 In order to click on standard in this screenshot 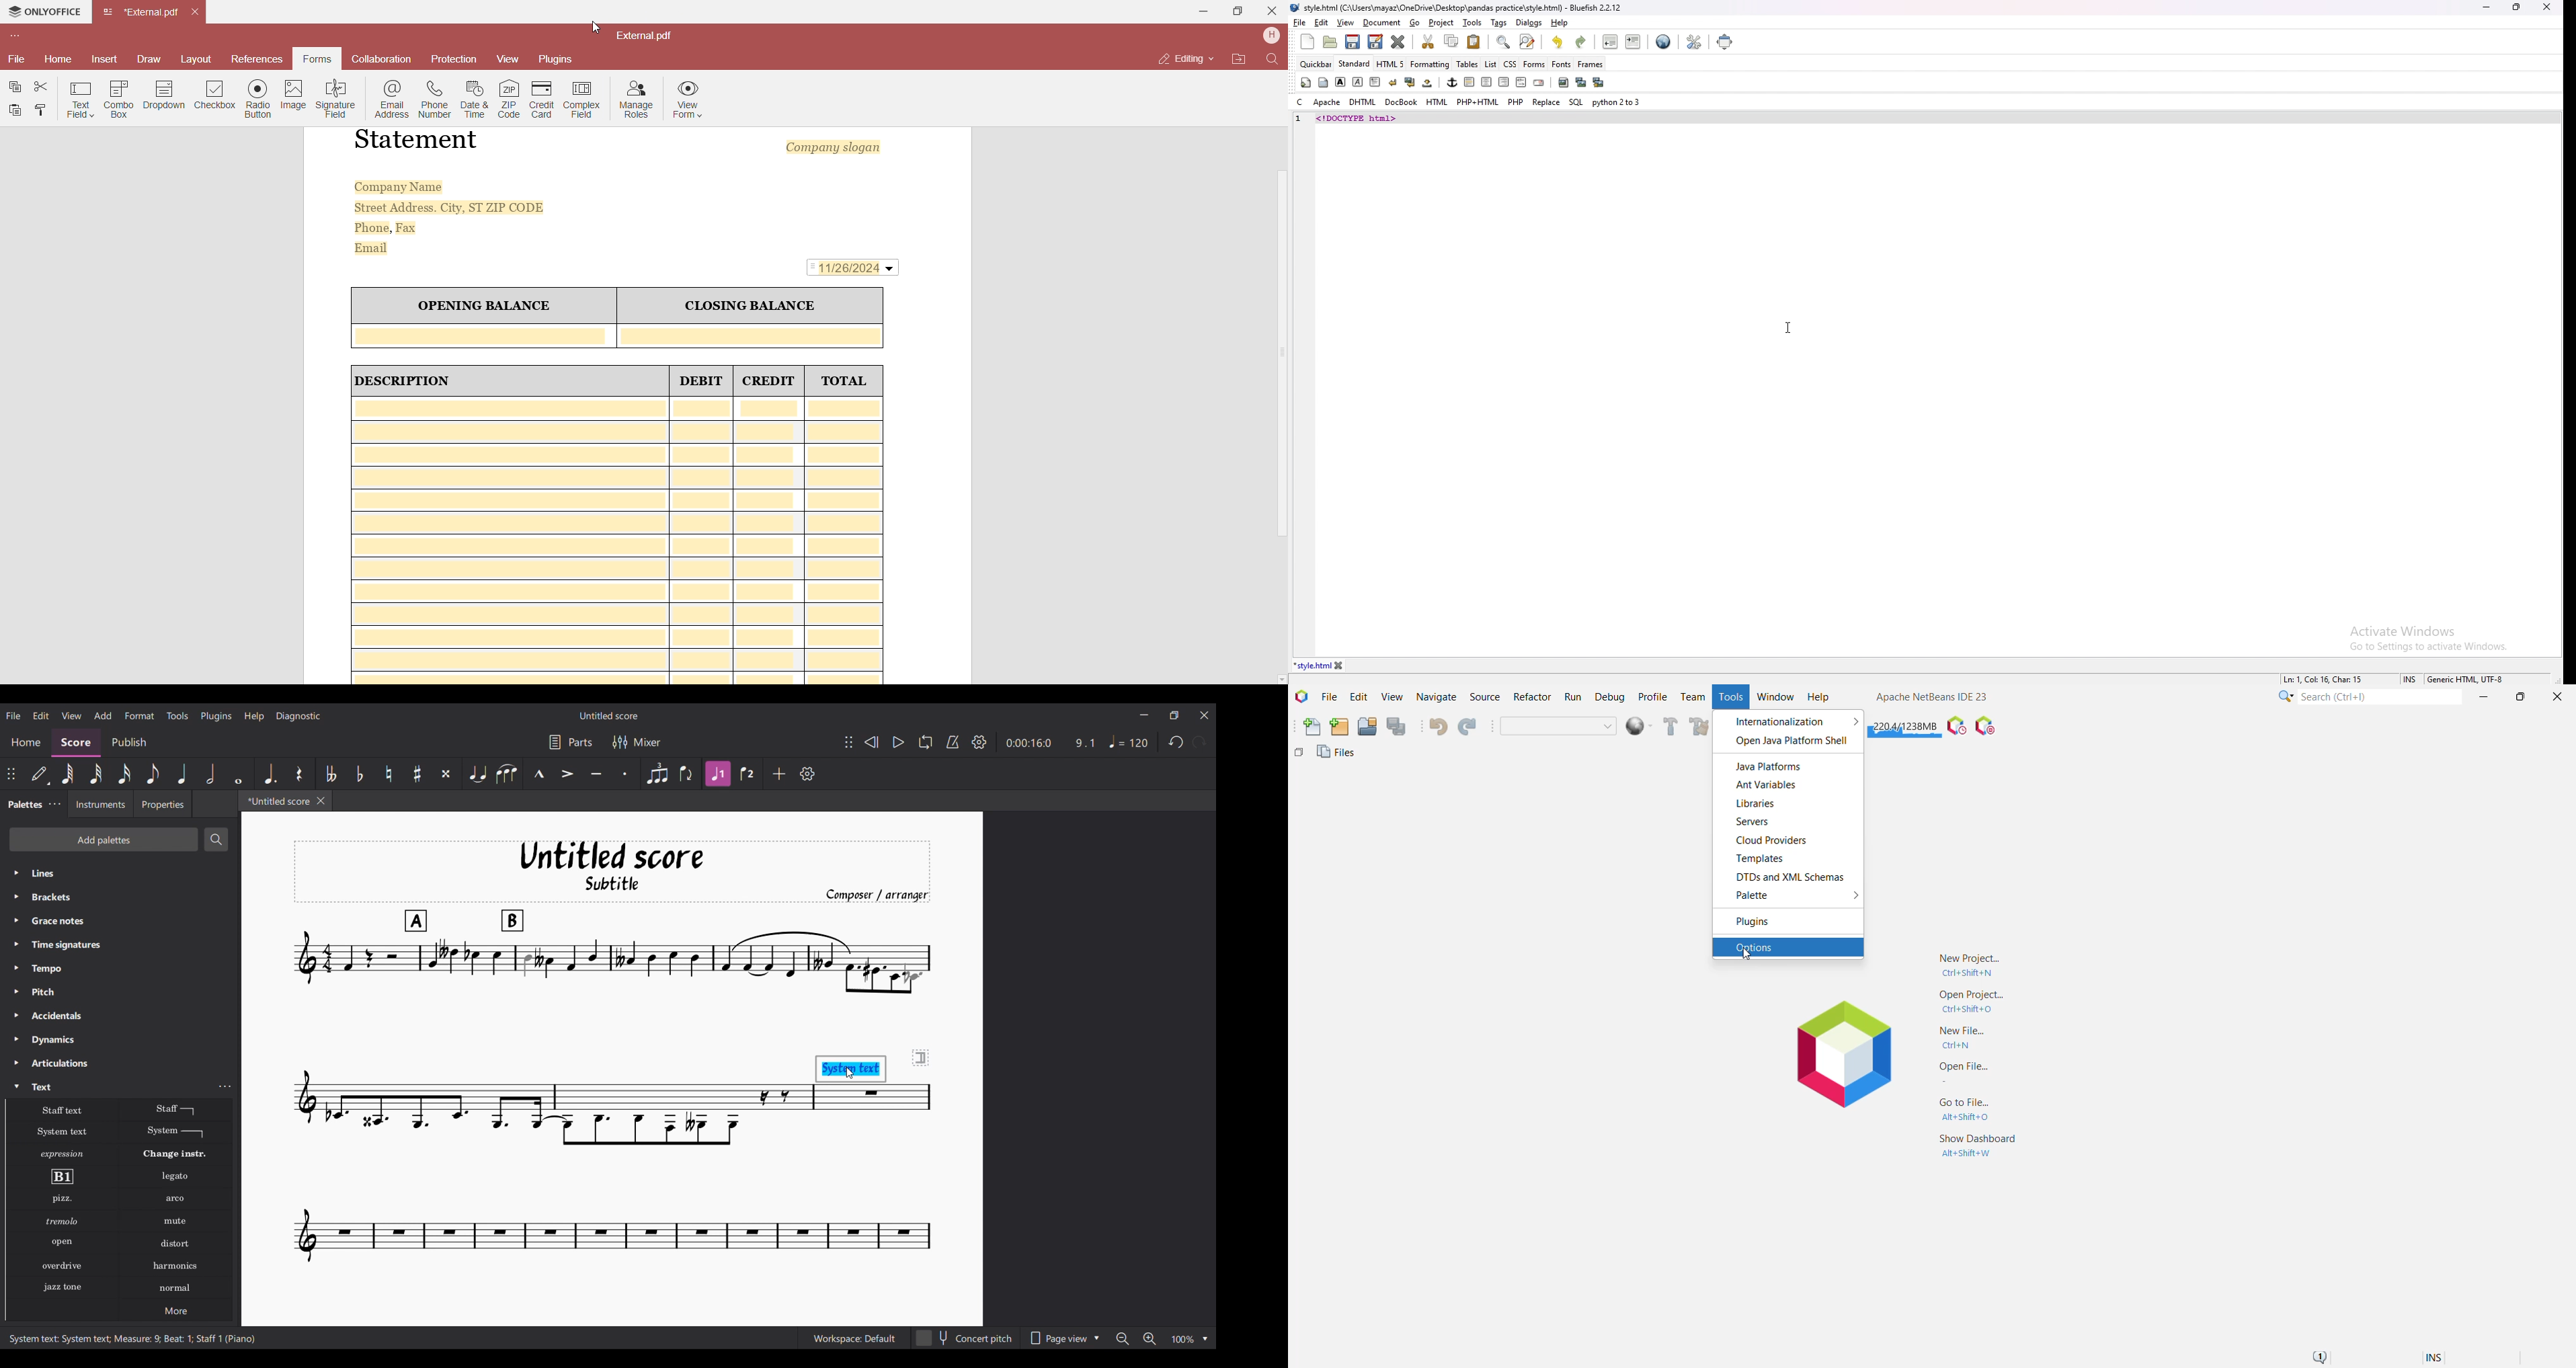, I will do `click(1355, 64)`.